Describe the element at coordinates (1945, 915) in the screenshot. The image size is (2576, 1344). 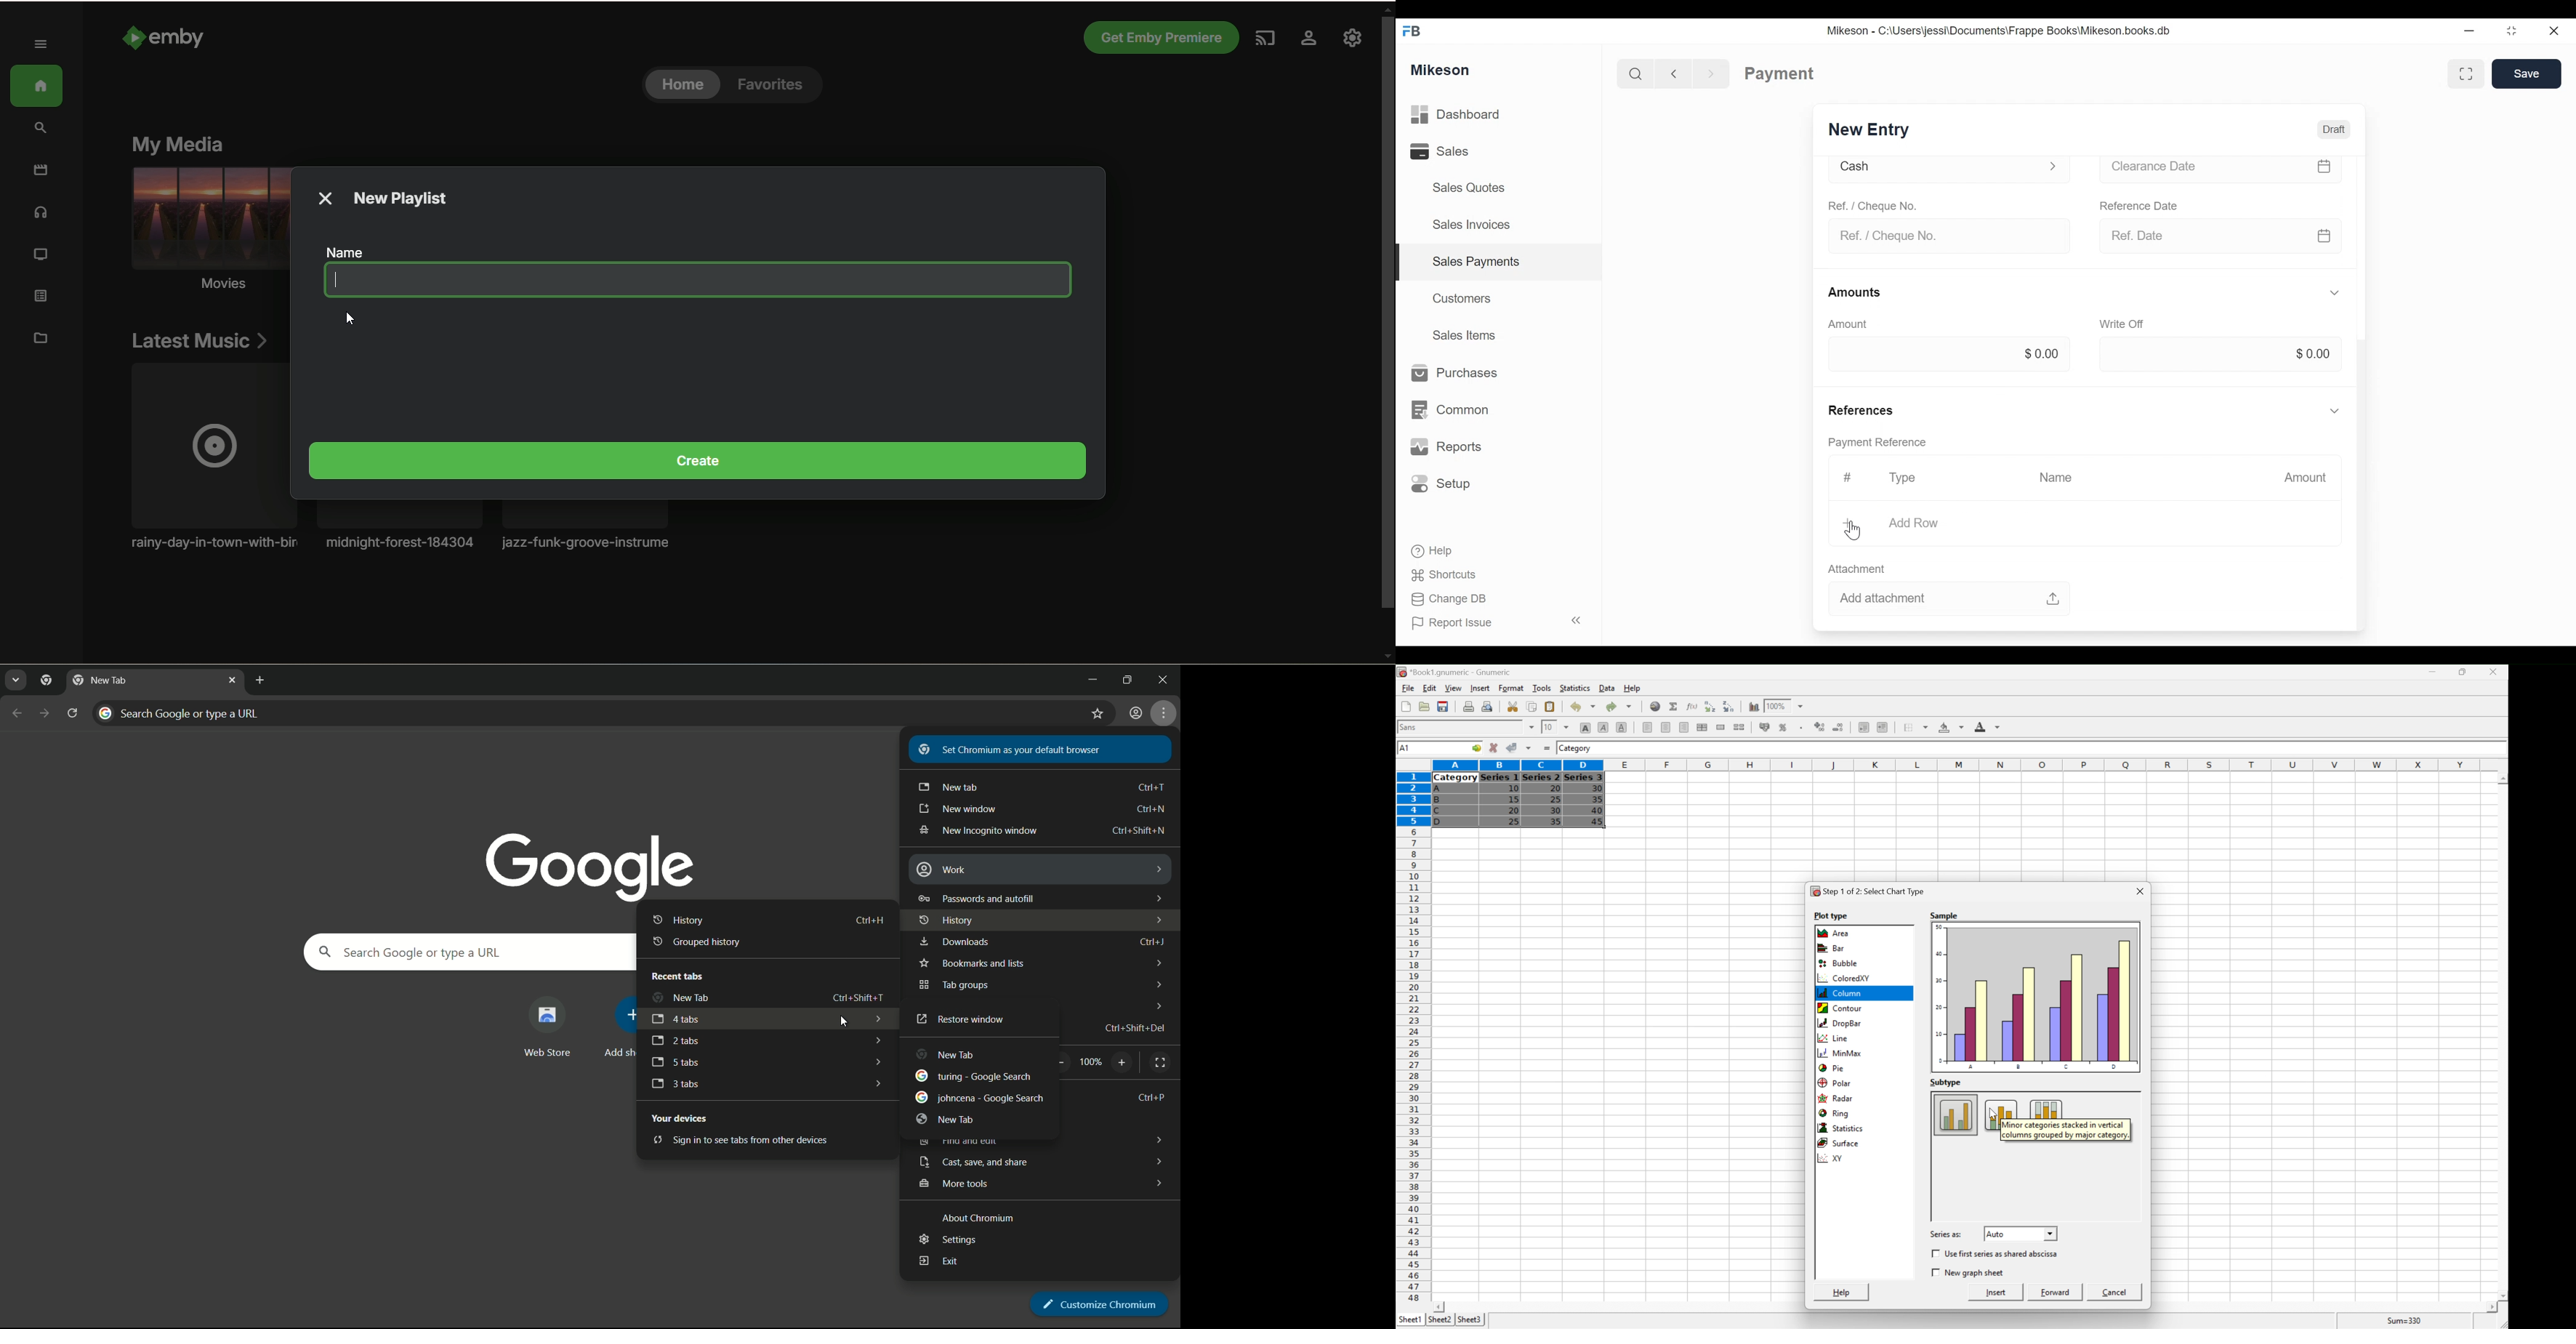
I see `S` at that location.